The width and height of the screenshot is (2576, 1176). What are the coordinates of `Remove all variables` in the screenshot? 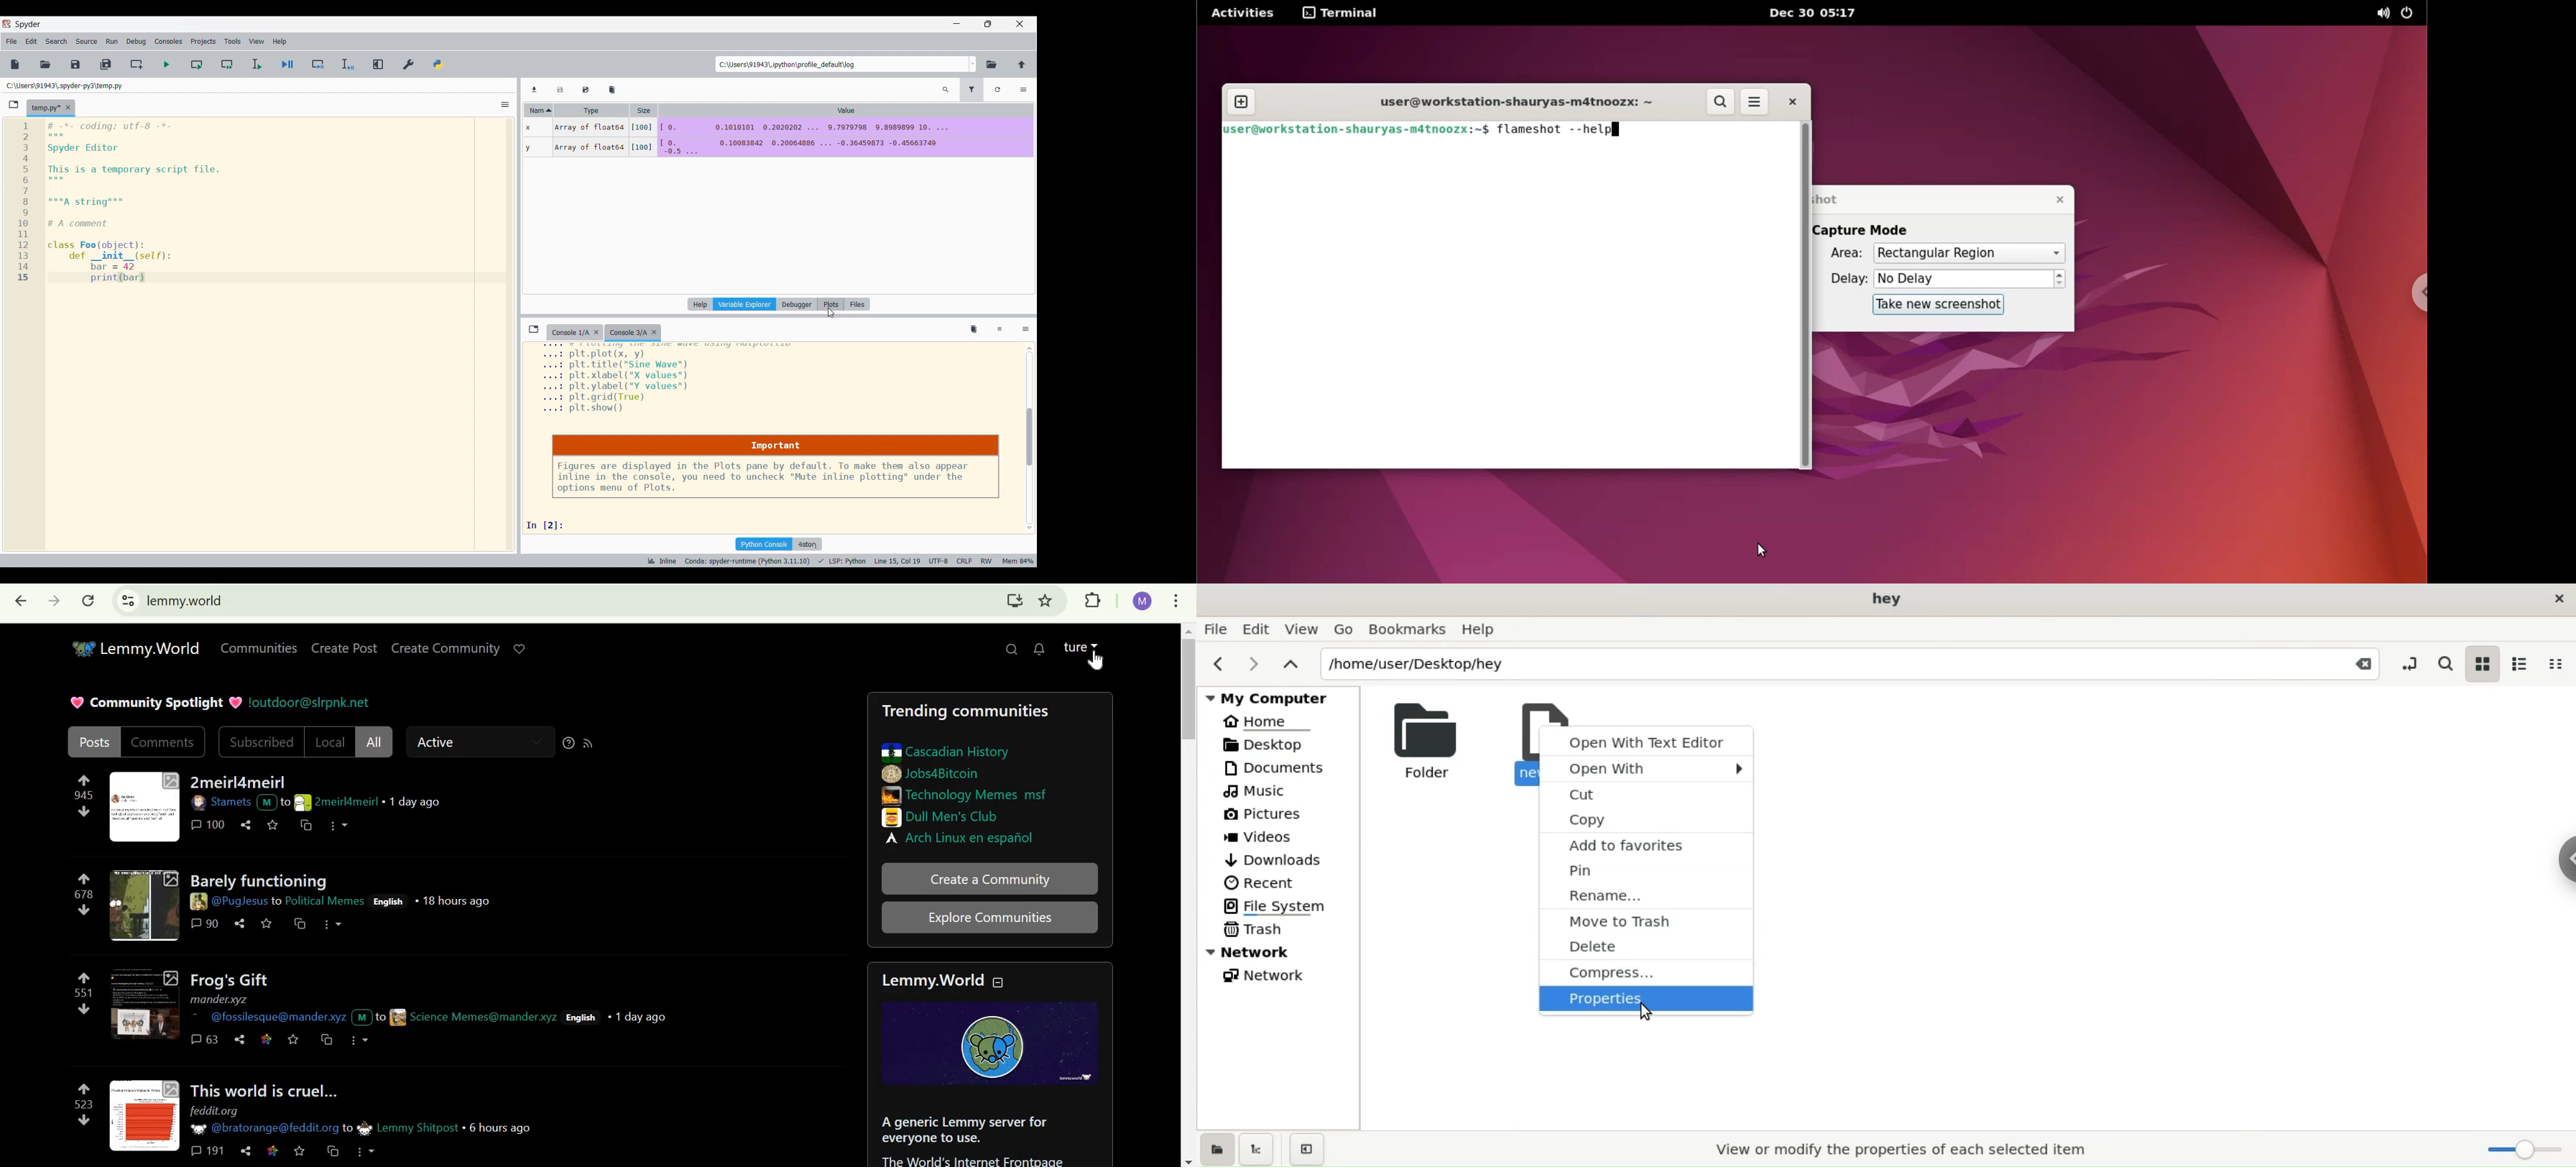 It's located at (613, 90).